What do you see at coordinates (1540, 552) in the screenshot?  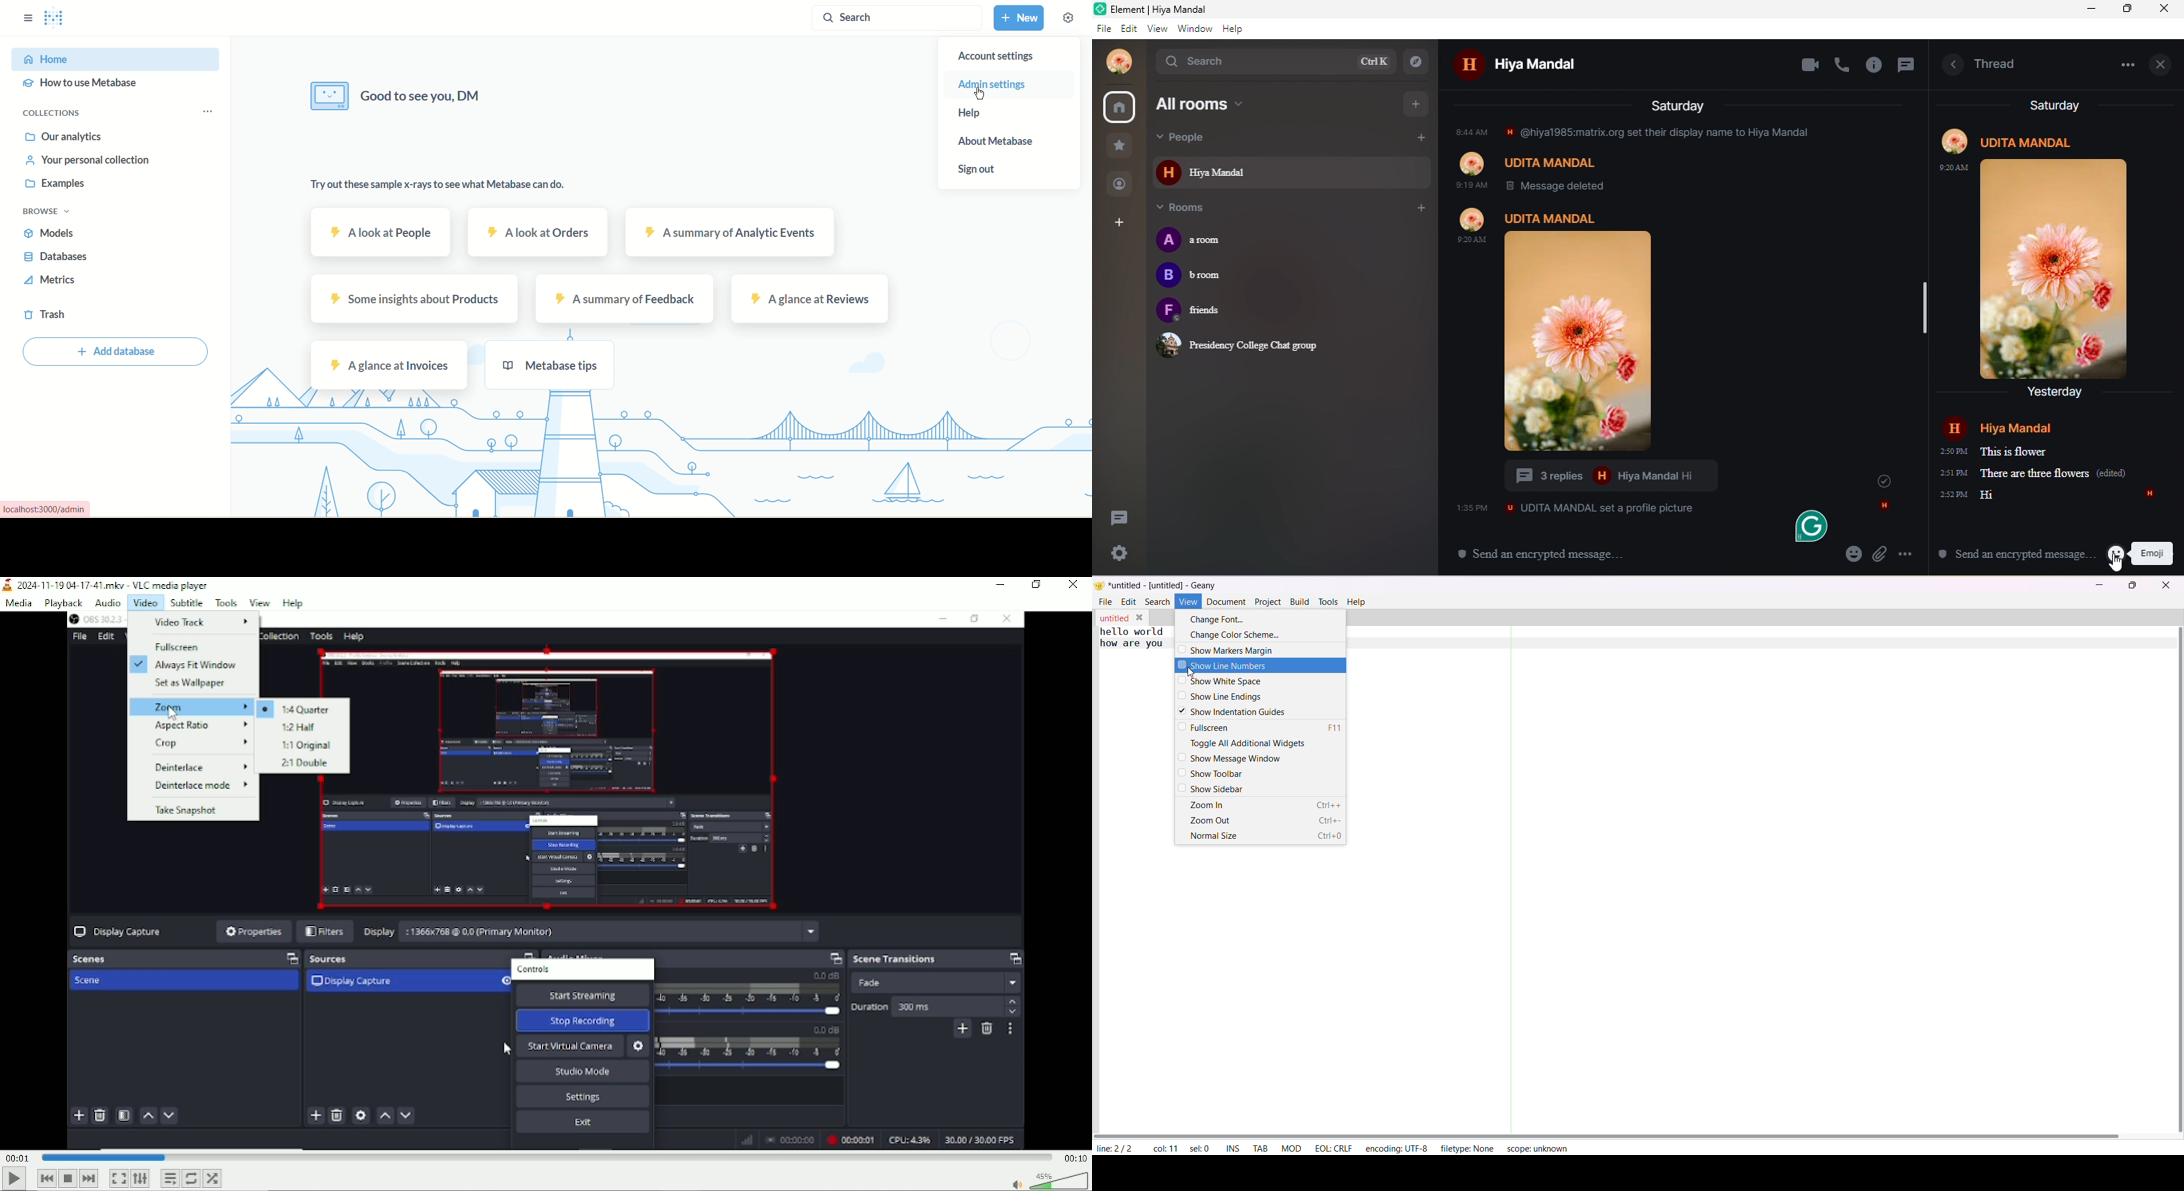 I see `Send an encrypted message.` at bounding box center [1540, 552].